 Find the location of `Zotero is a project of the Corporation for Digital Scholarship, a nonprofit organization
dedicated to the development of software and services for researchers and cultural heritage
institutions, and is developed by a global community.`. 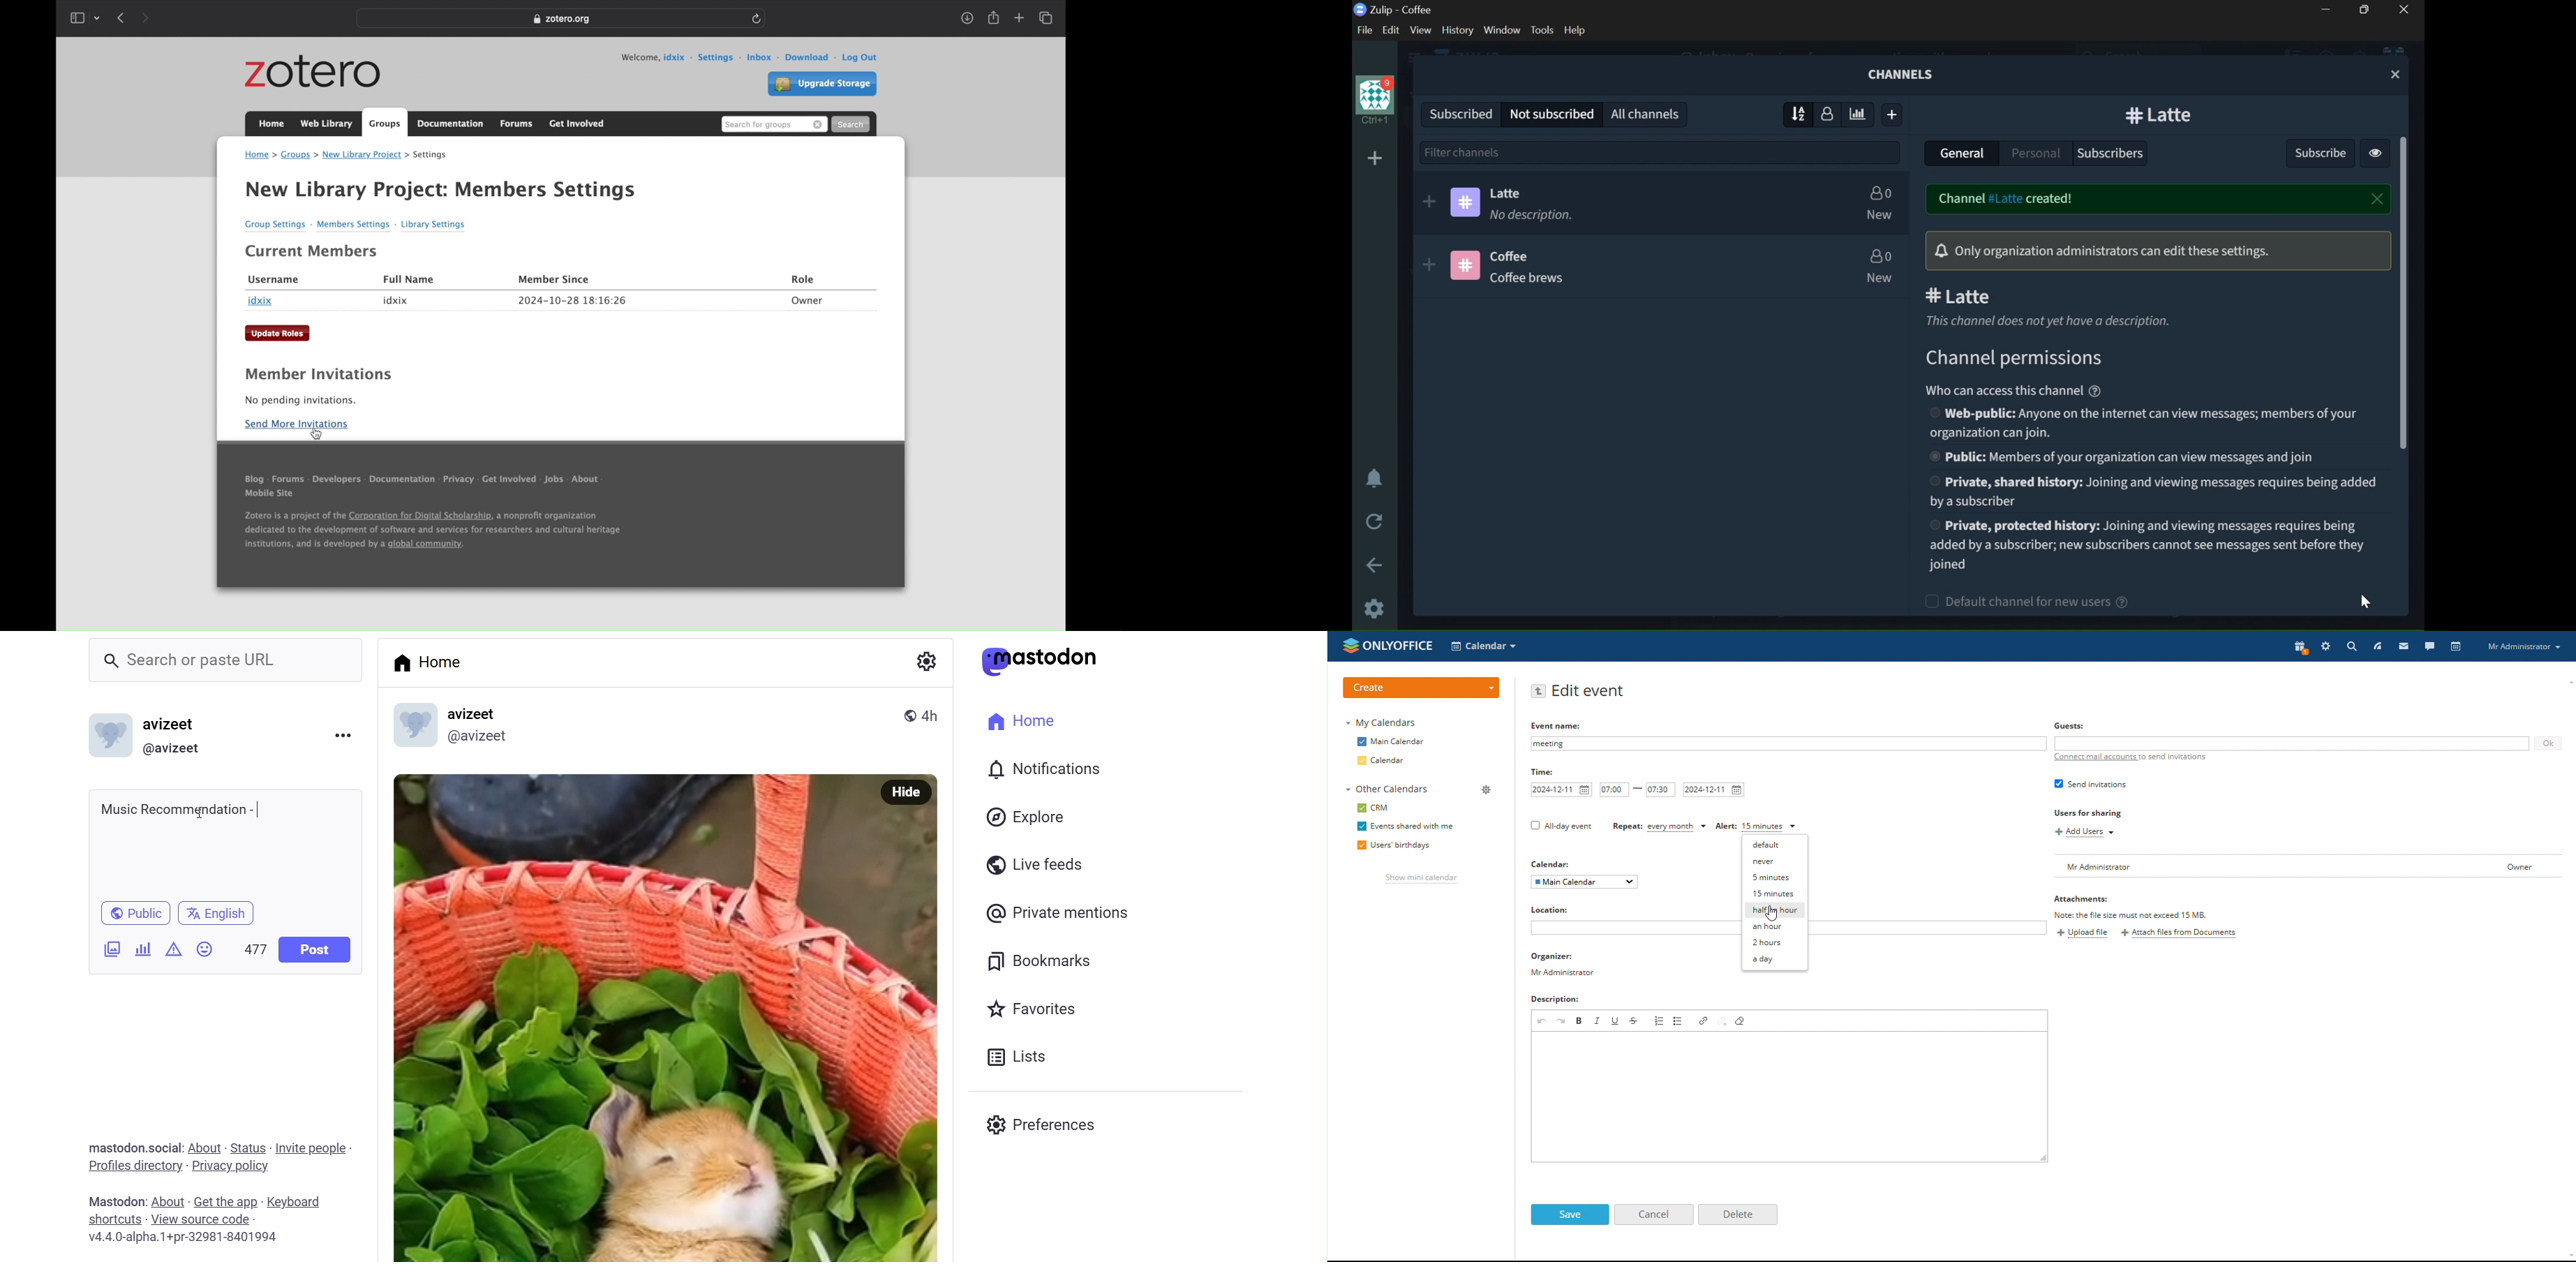

Zotero is a project of the Corporation for Digital Scholarship, a nonprofit organization
dedicated to the development of software and services for researchers and cultural heritage
institutions, and is developed by a global community. is located at coordinates (432, 532).